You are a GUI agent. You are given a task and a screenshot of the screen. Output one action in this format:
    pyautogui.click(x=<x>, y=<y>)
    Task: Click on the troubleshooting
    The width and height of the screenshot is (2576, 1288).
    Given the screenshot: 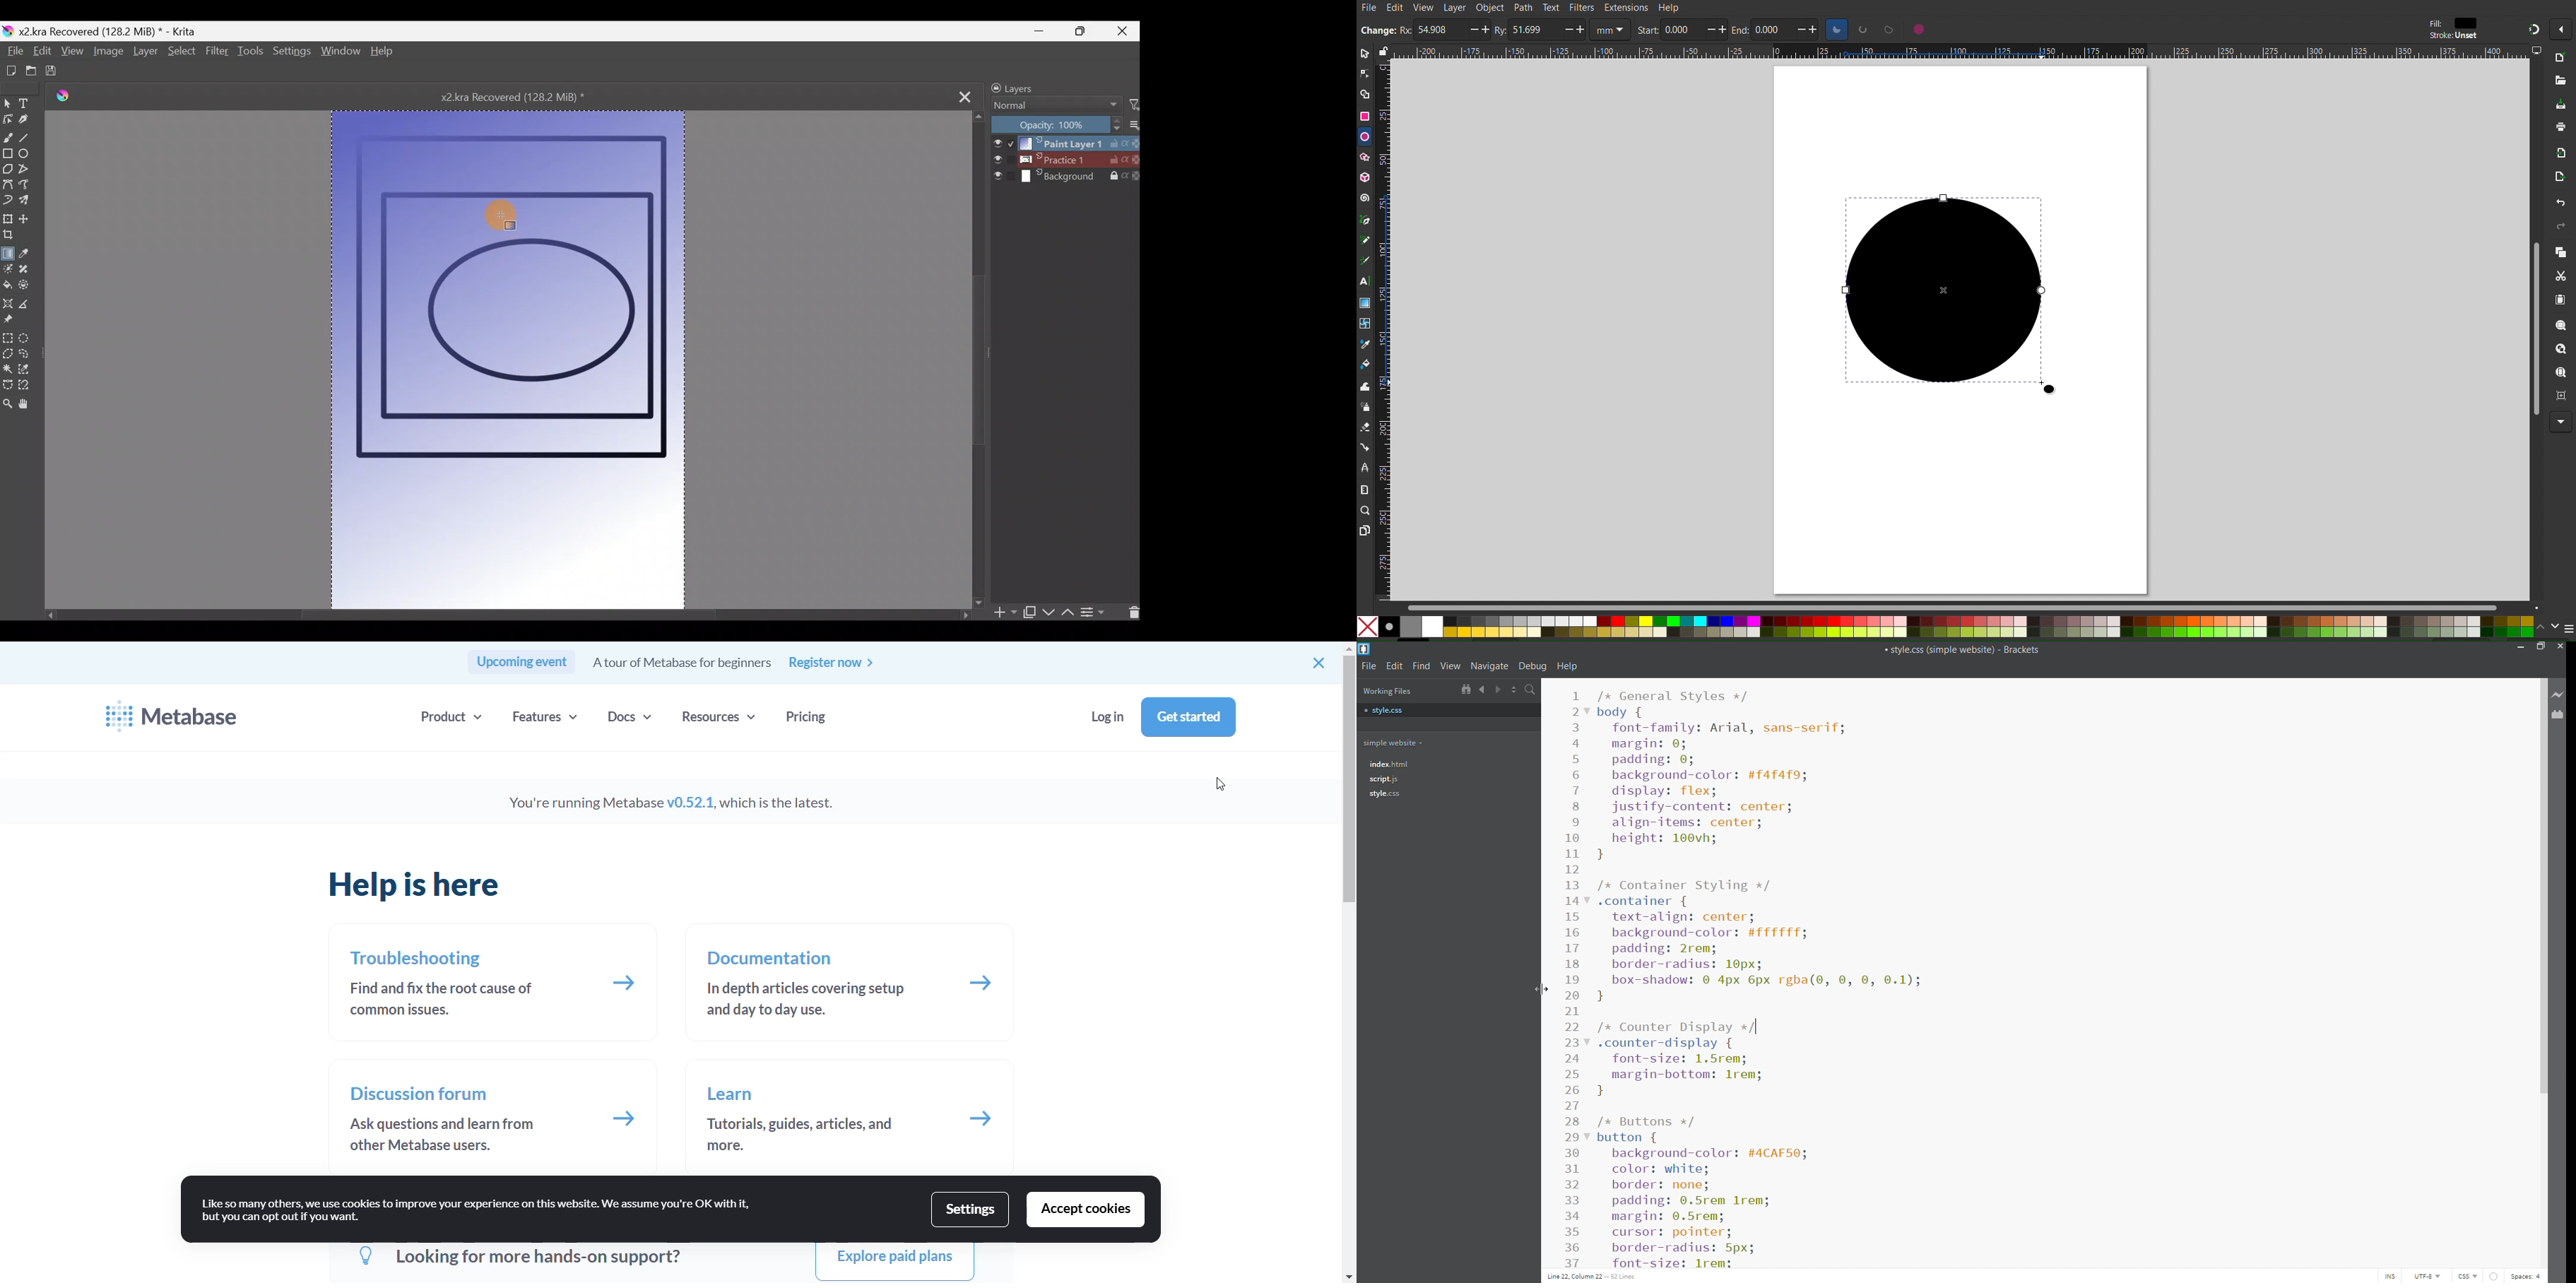 What is the action you would take?
    pyautogui.click(x=419, y=959)
    